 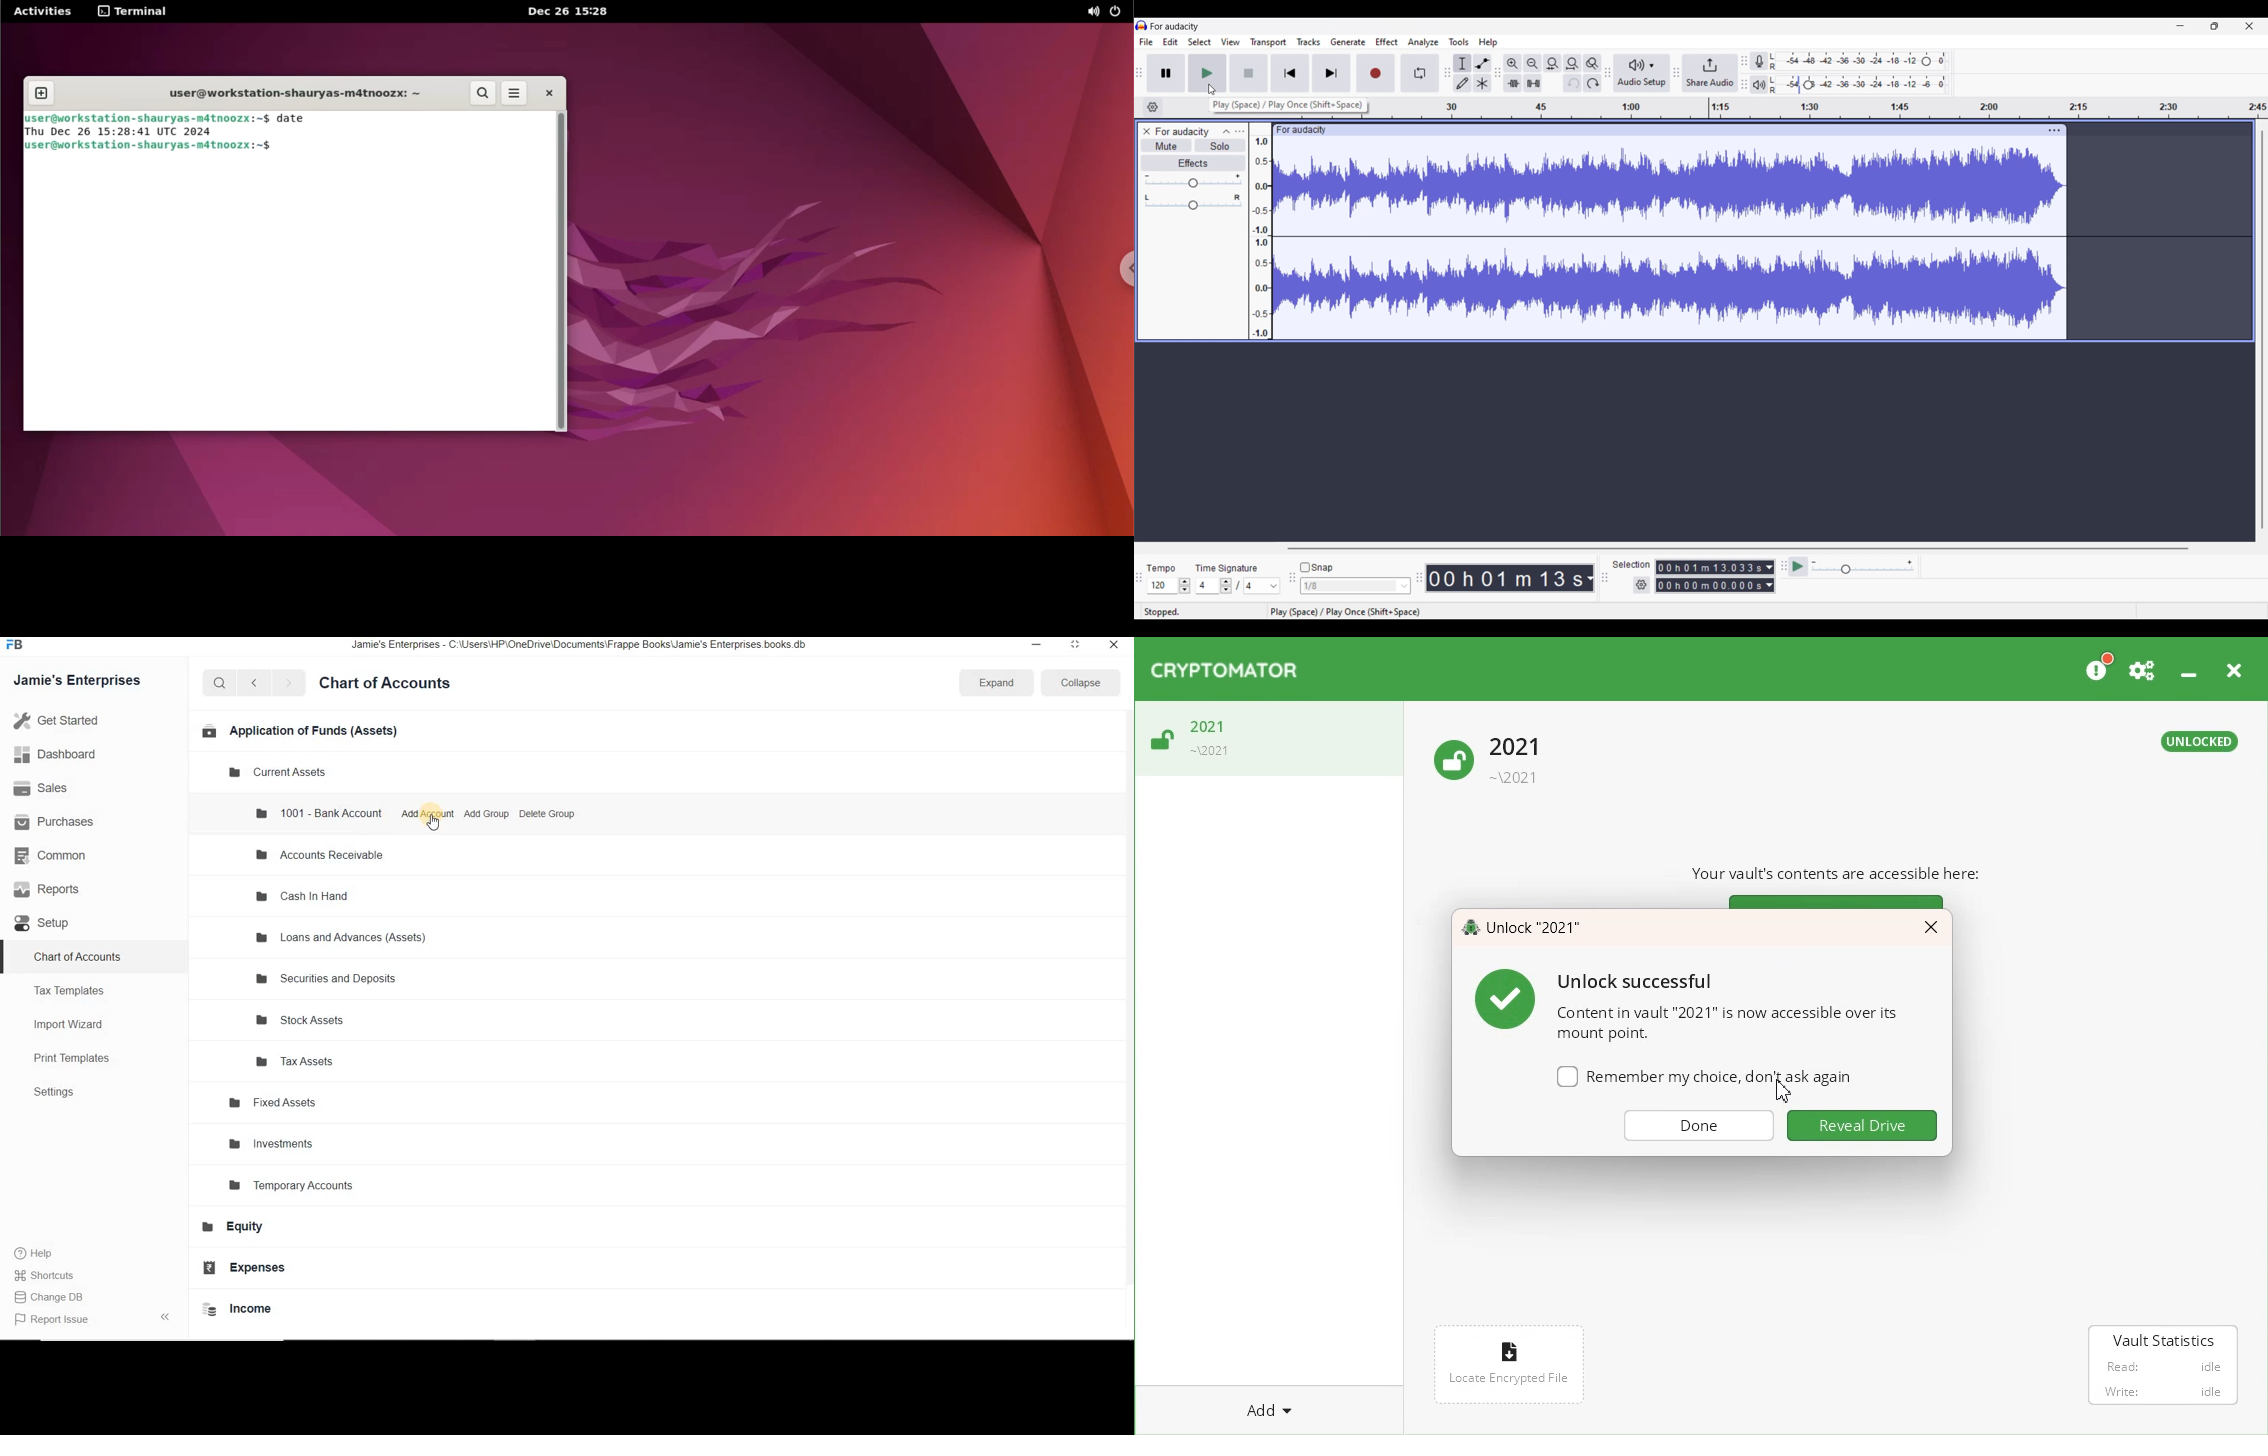 I want to click on Selection tool, so click(x=1462, y=63).